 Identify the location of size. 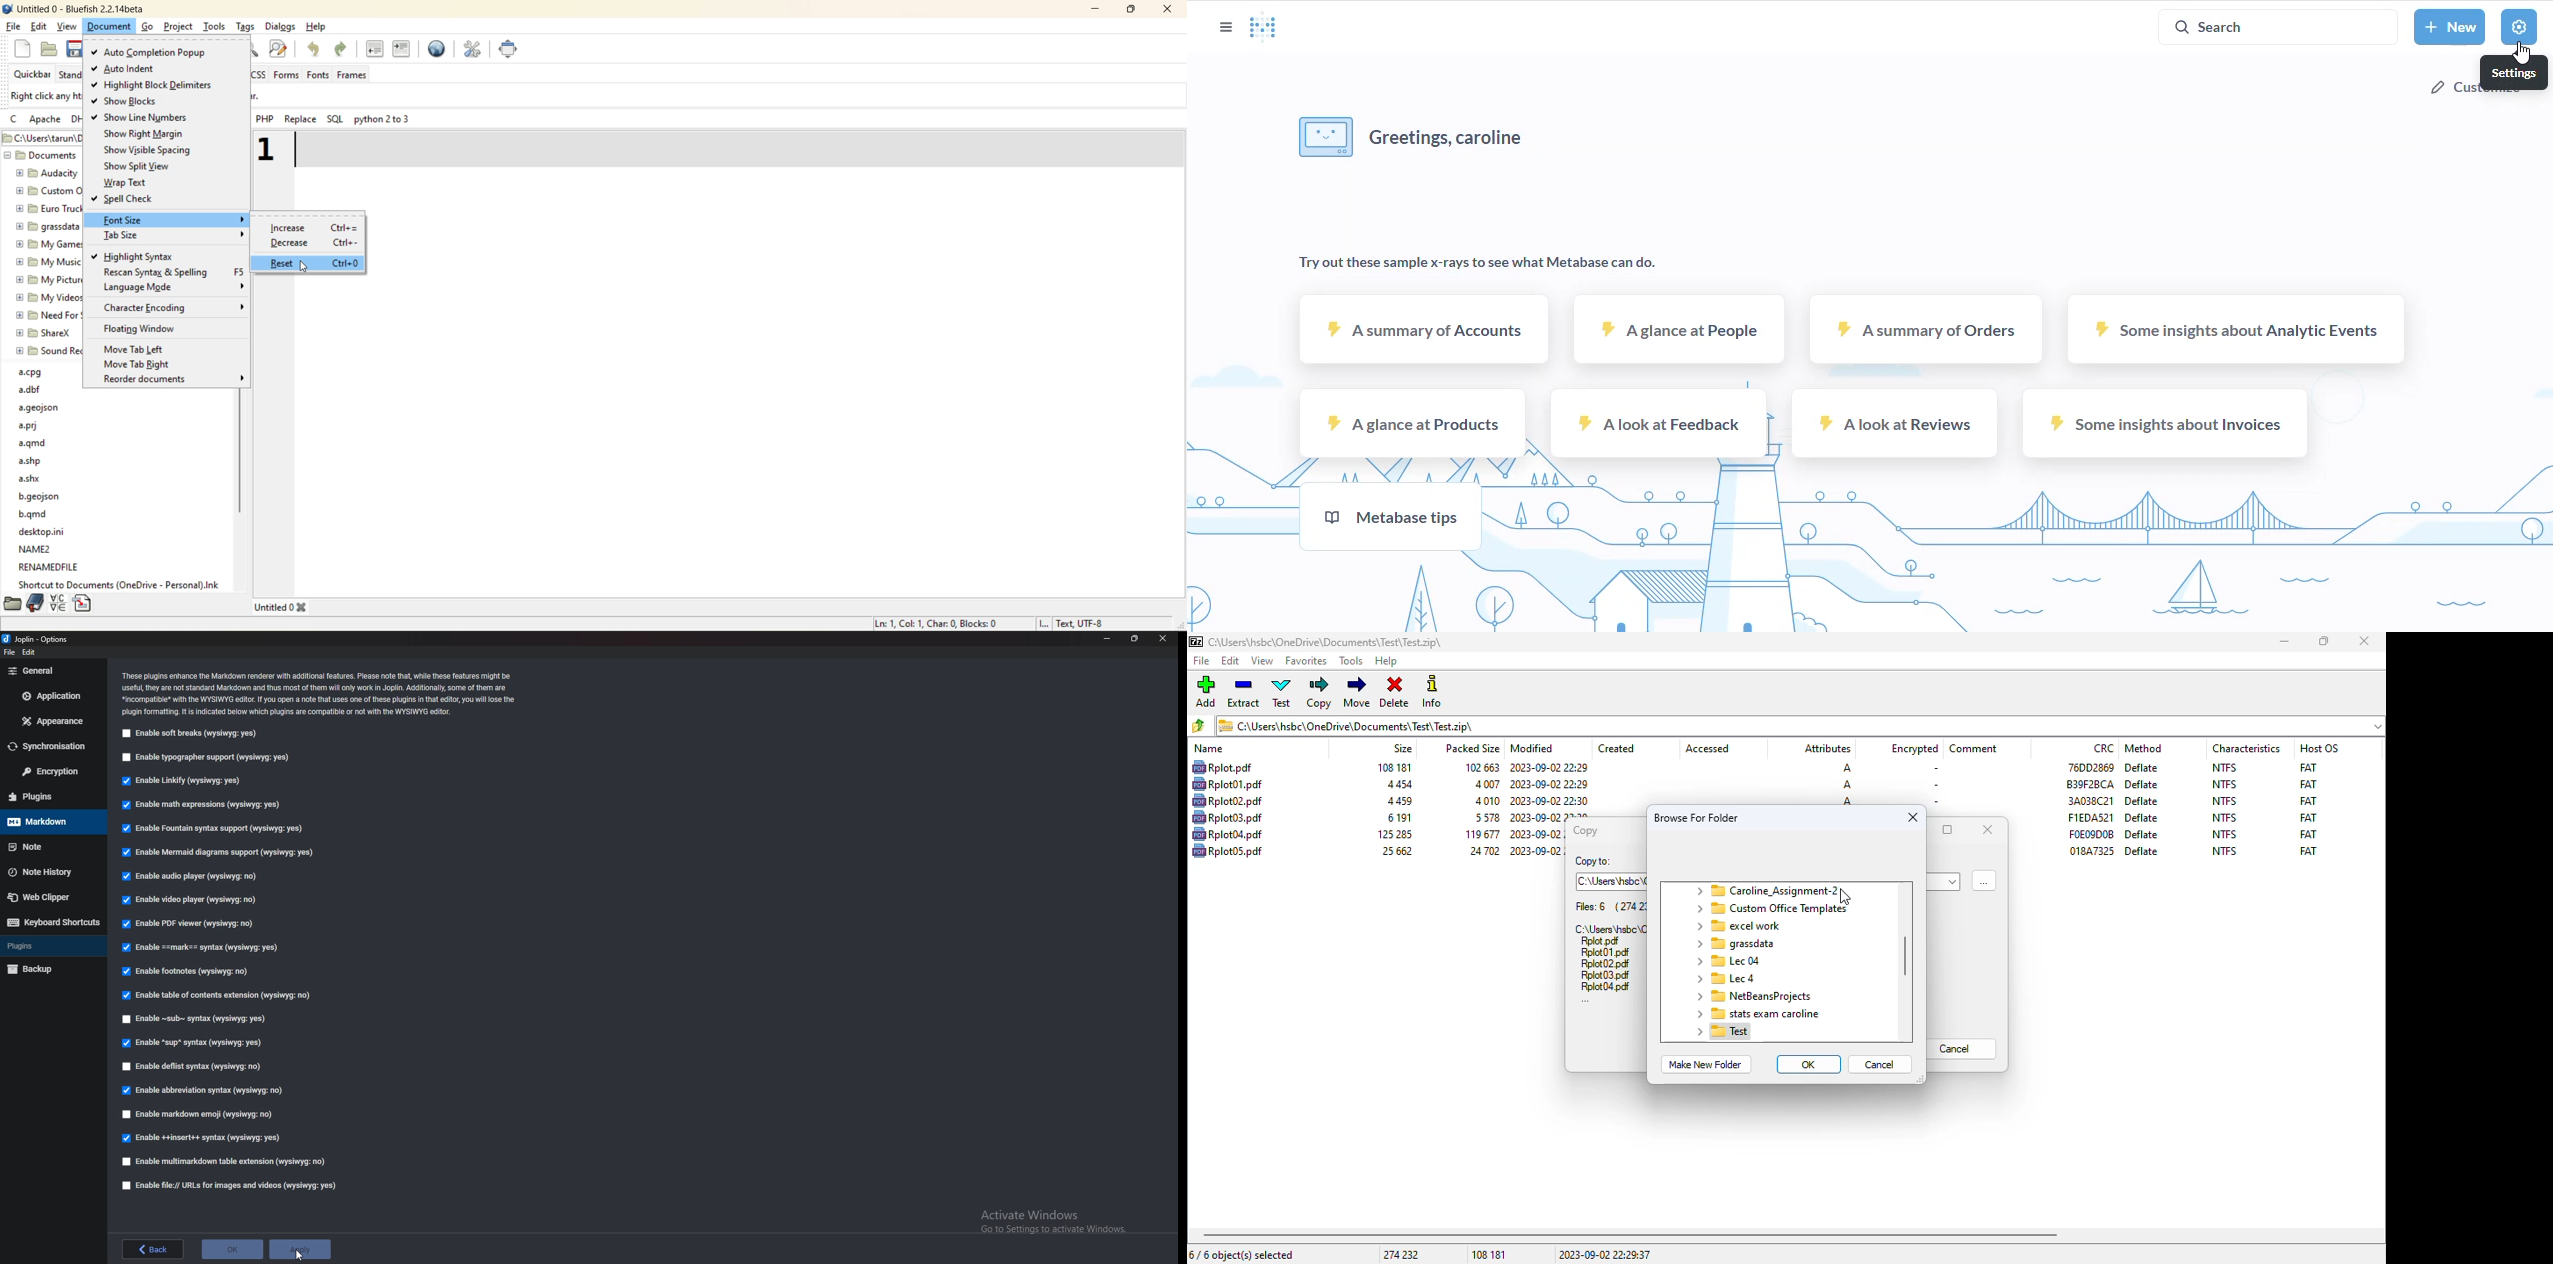
(1396, 851).